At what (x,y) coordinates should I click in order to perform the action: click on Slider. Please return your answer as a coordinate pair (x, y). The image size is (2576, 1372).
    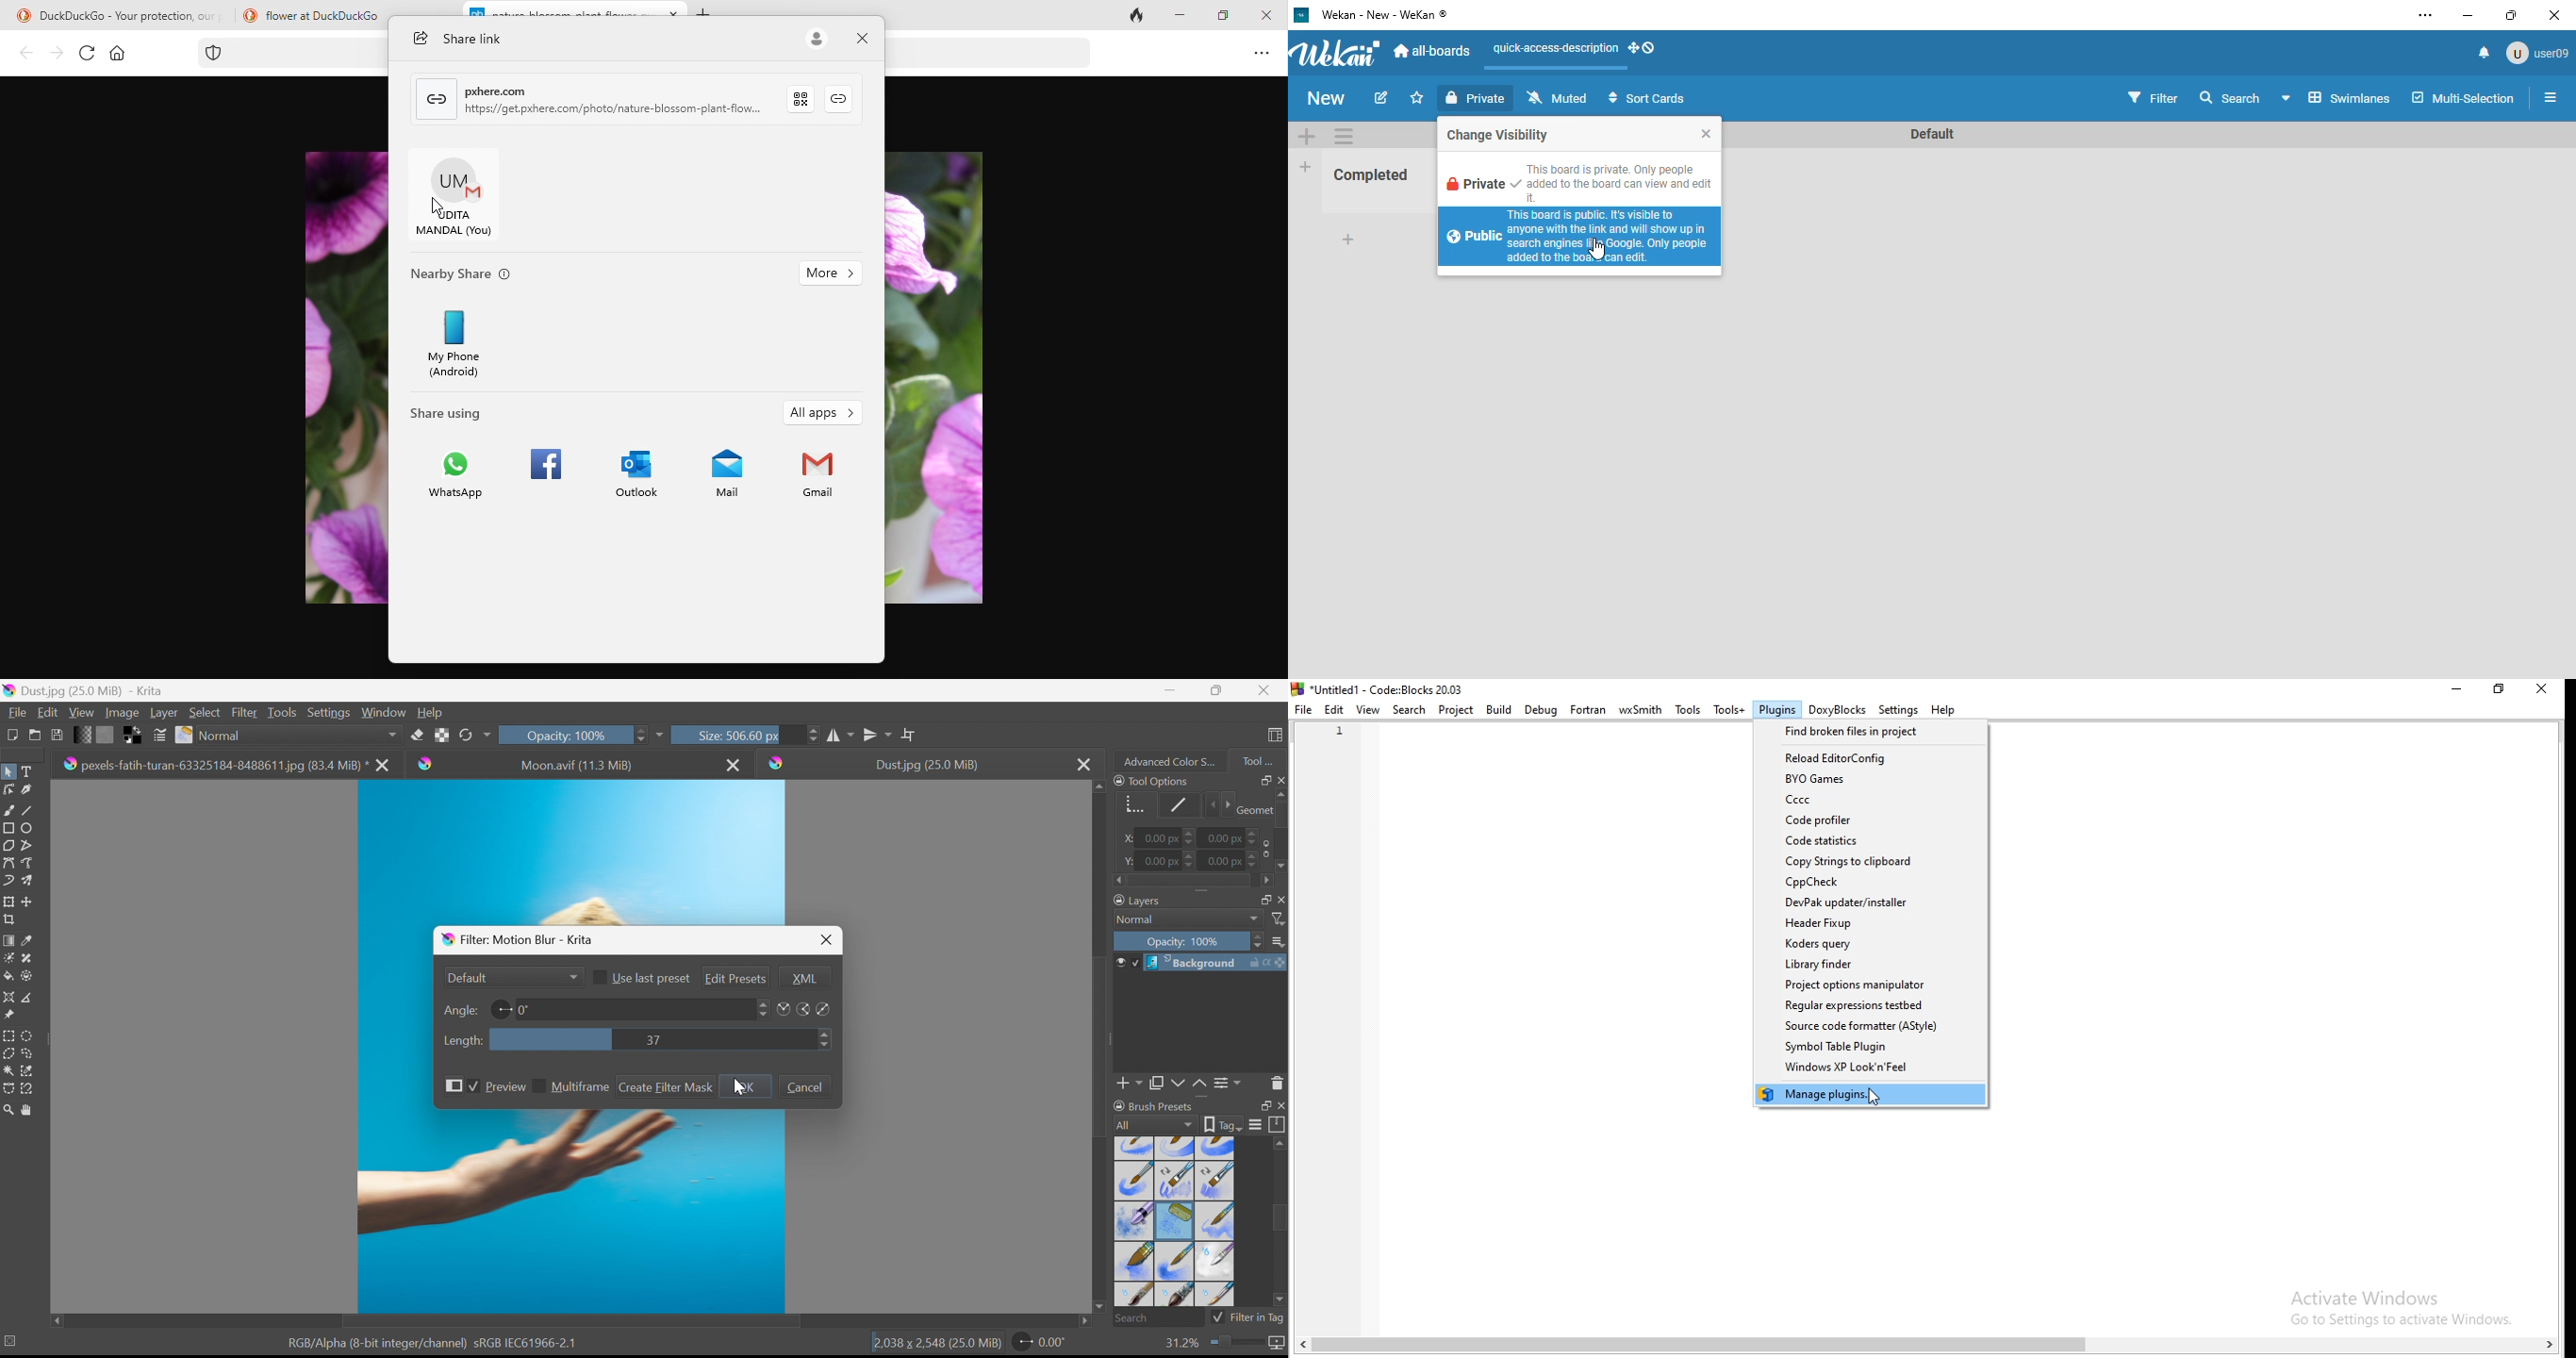
    Looking at the image, I should click on (1254, 863).